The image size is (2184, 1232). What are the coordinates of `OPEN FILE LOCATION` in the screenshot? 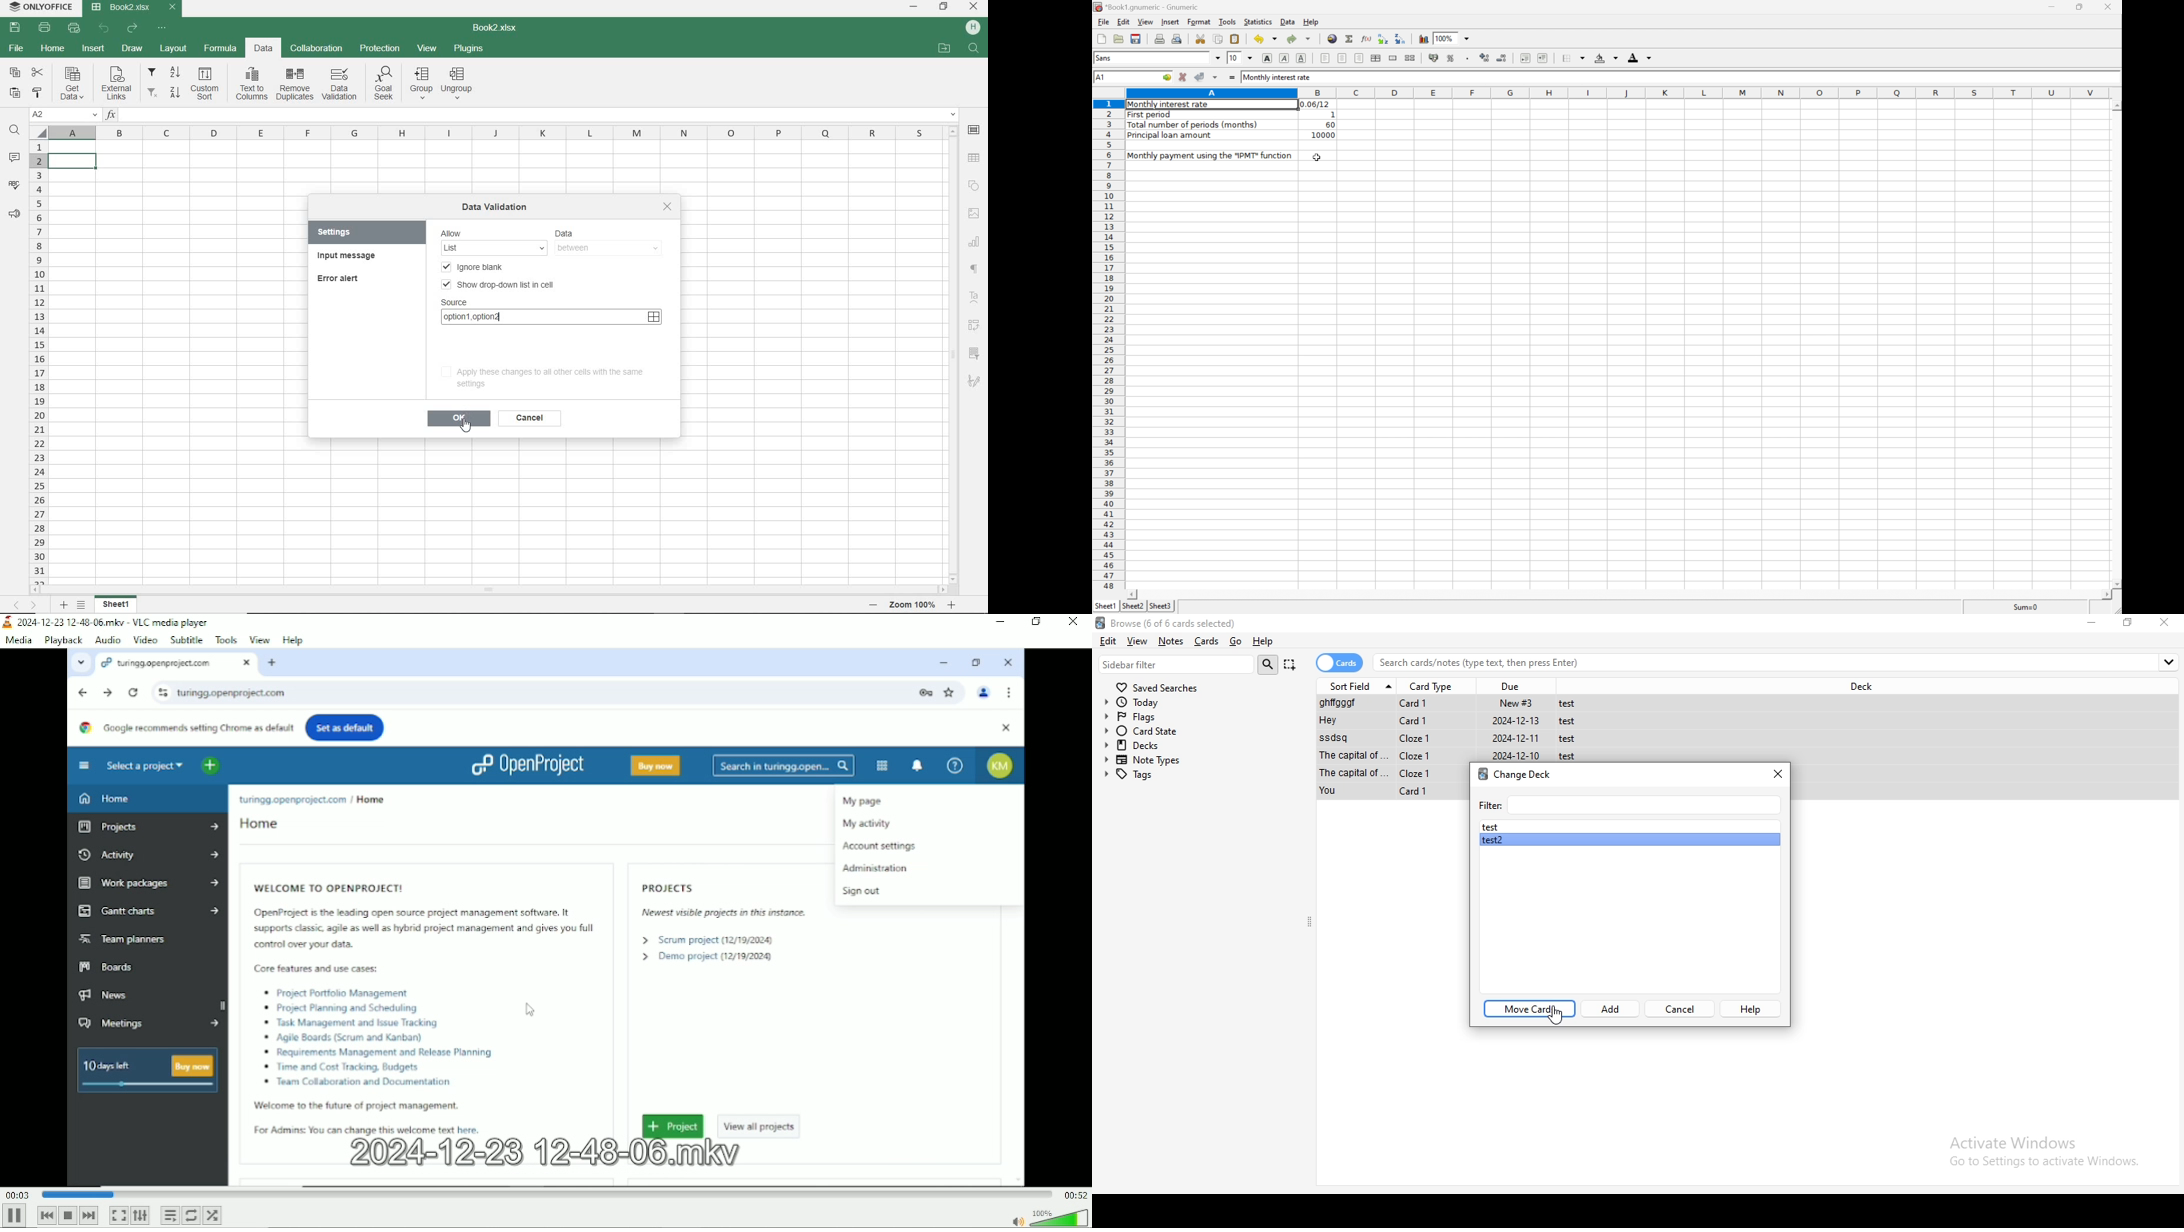 It's located at (946, 48).